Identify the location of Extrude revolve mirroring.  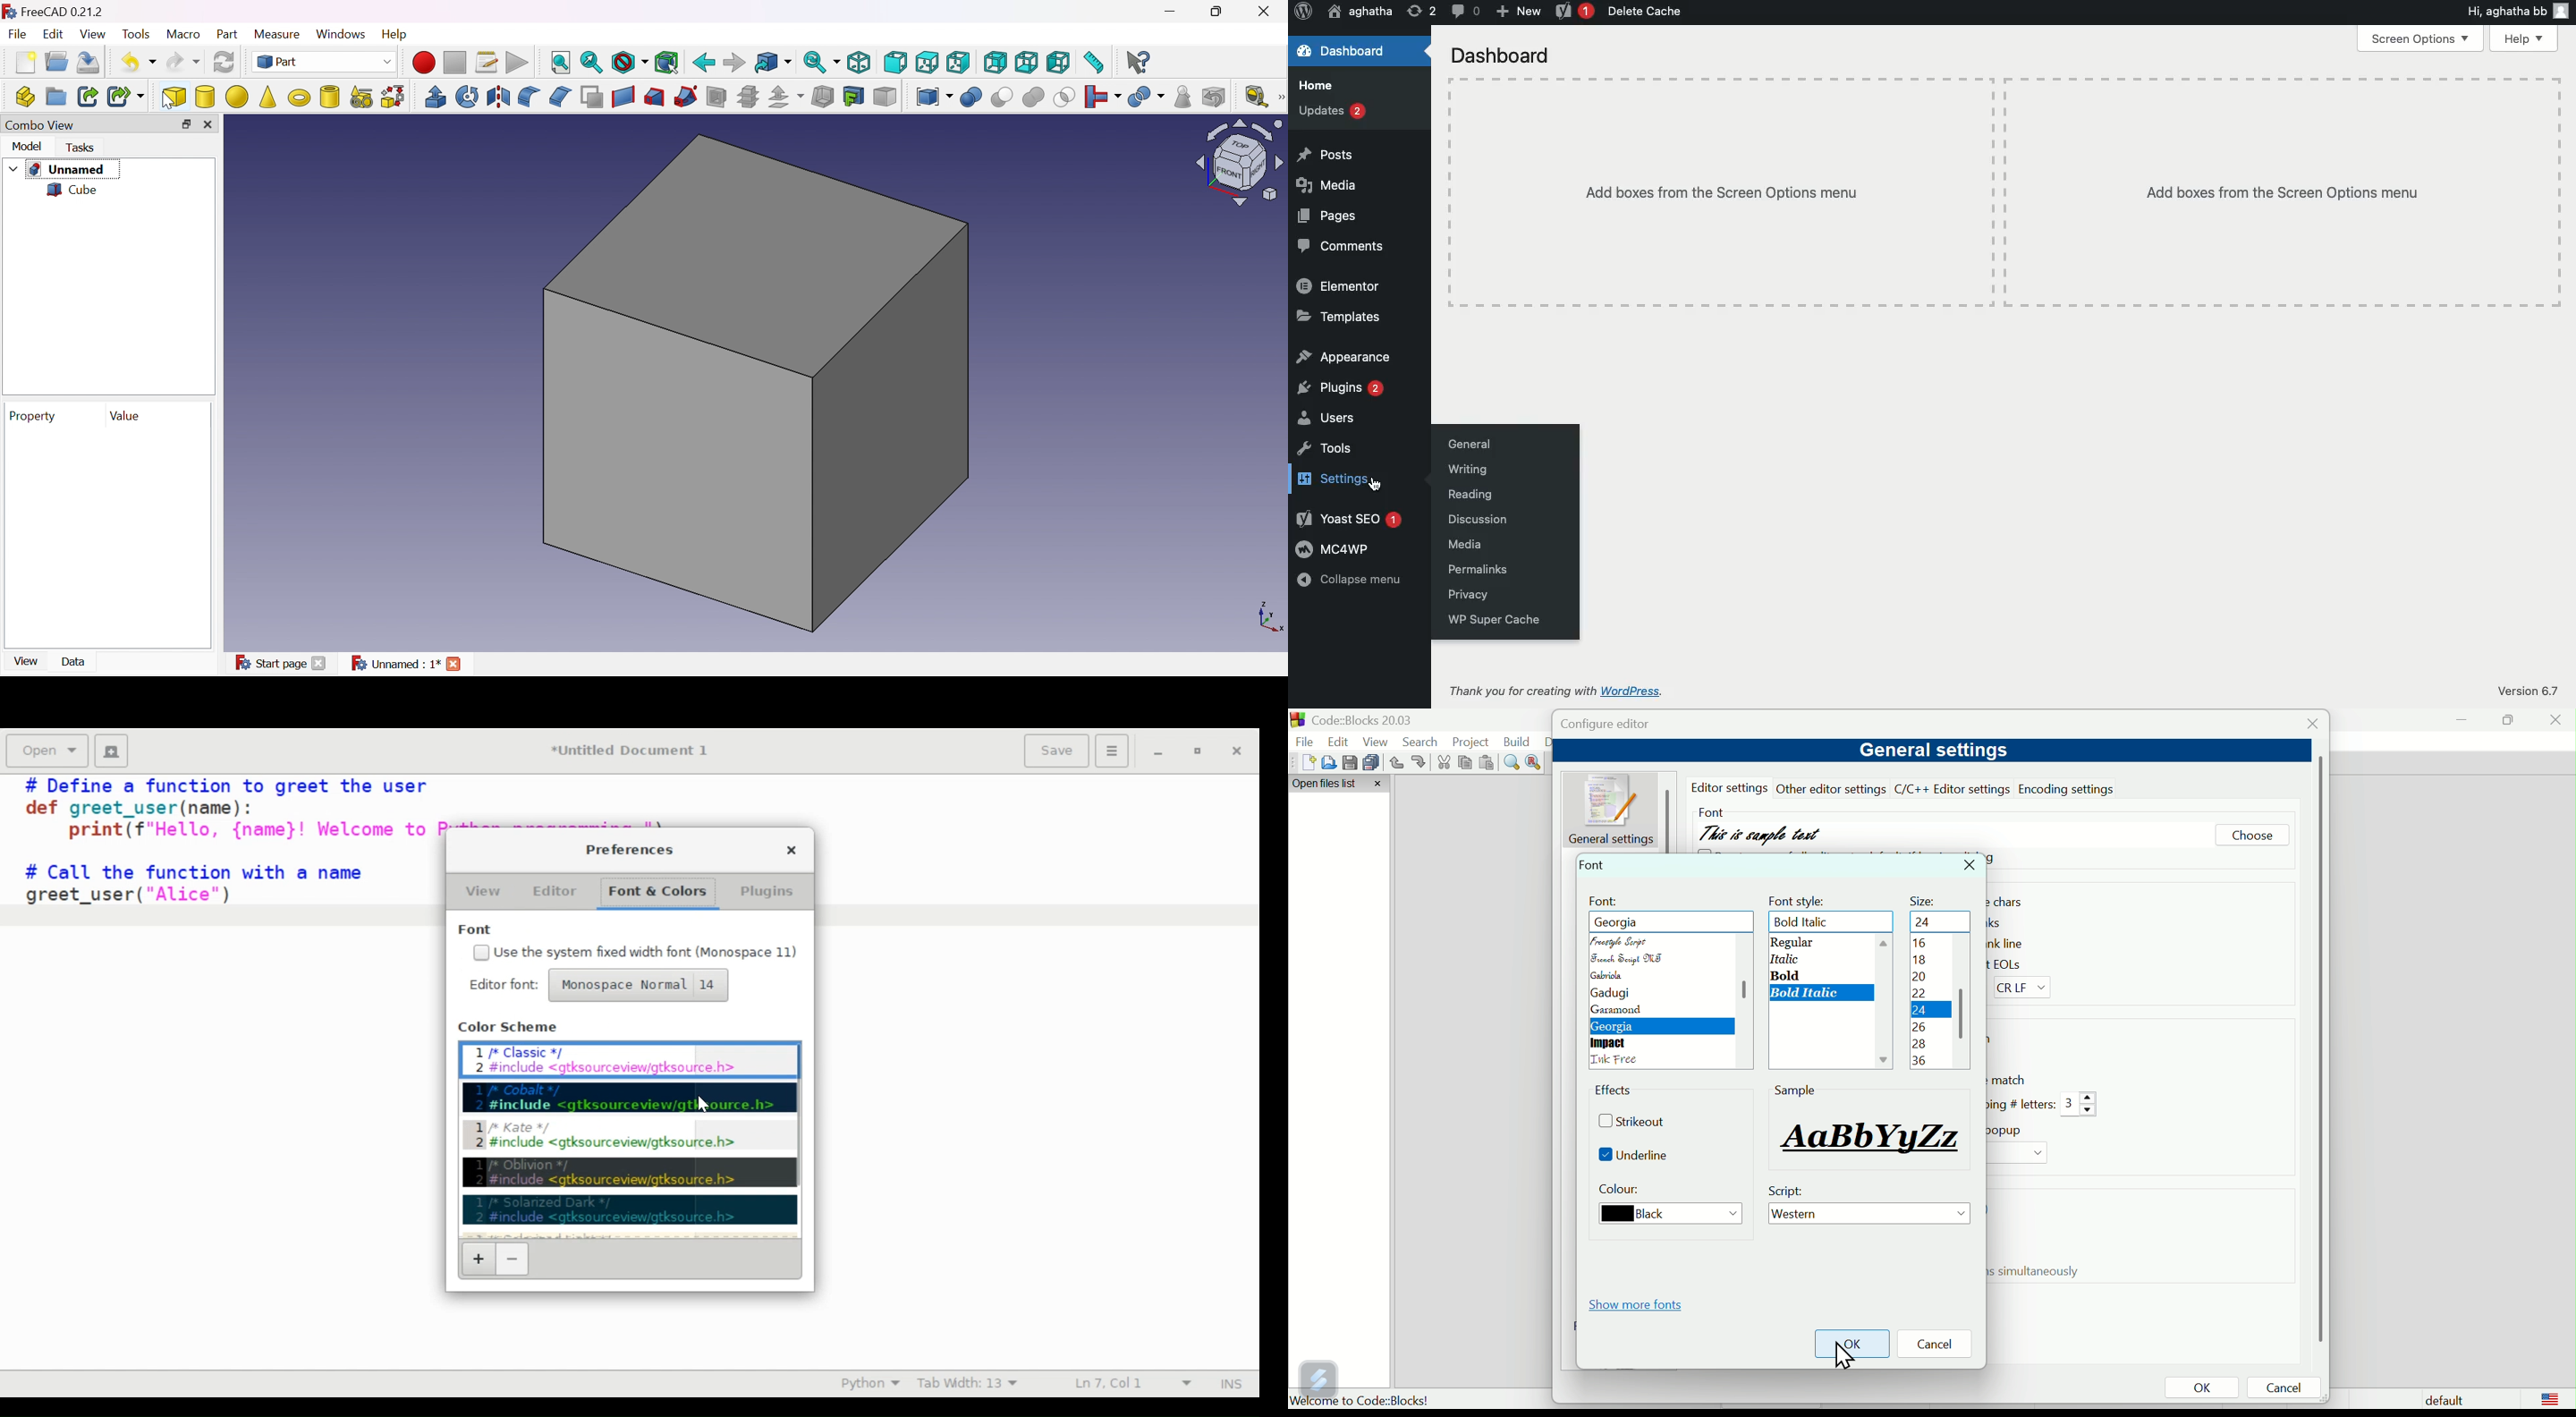
(435, 96).